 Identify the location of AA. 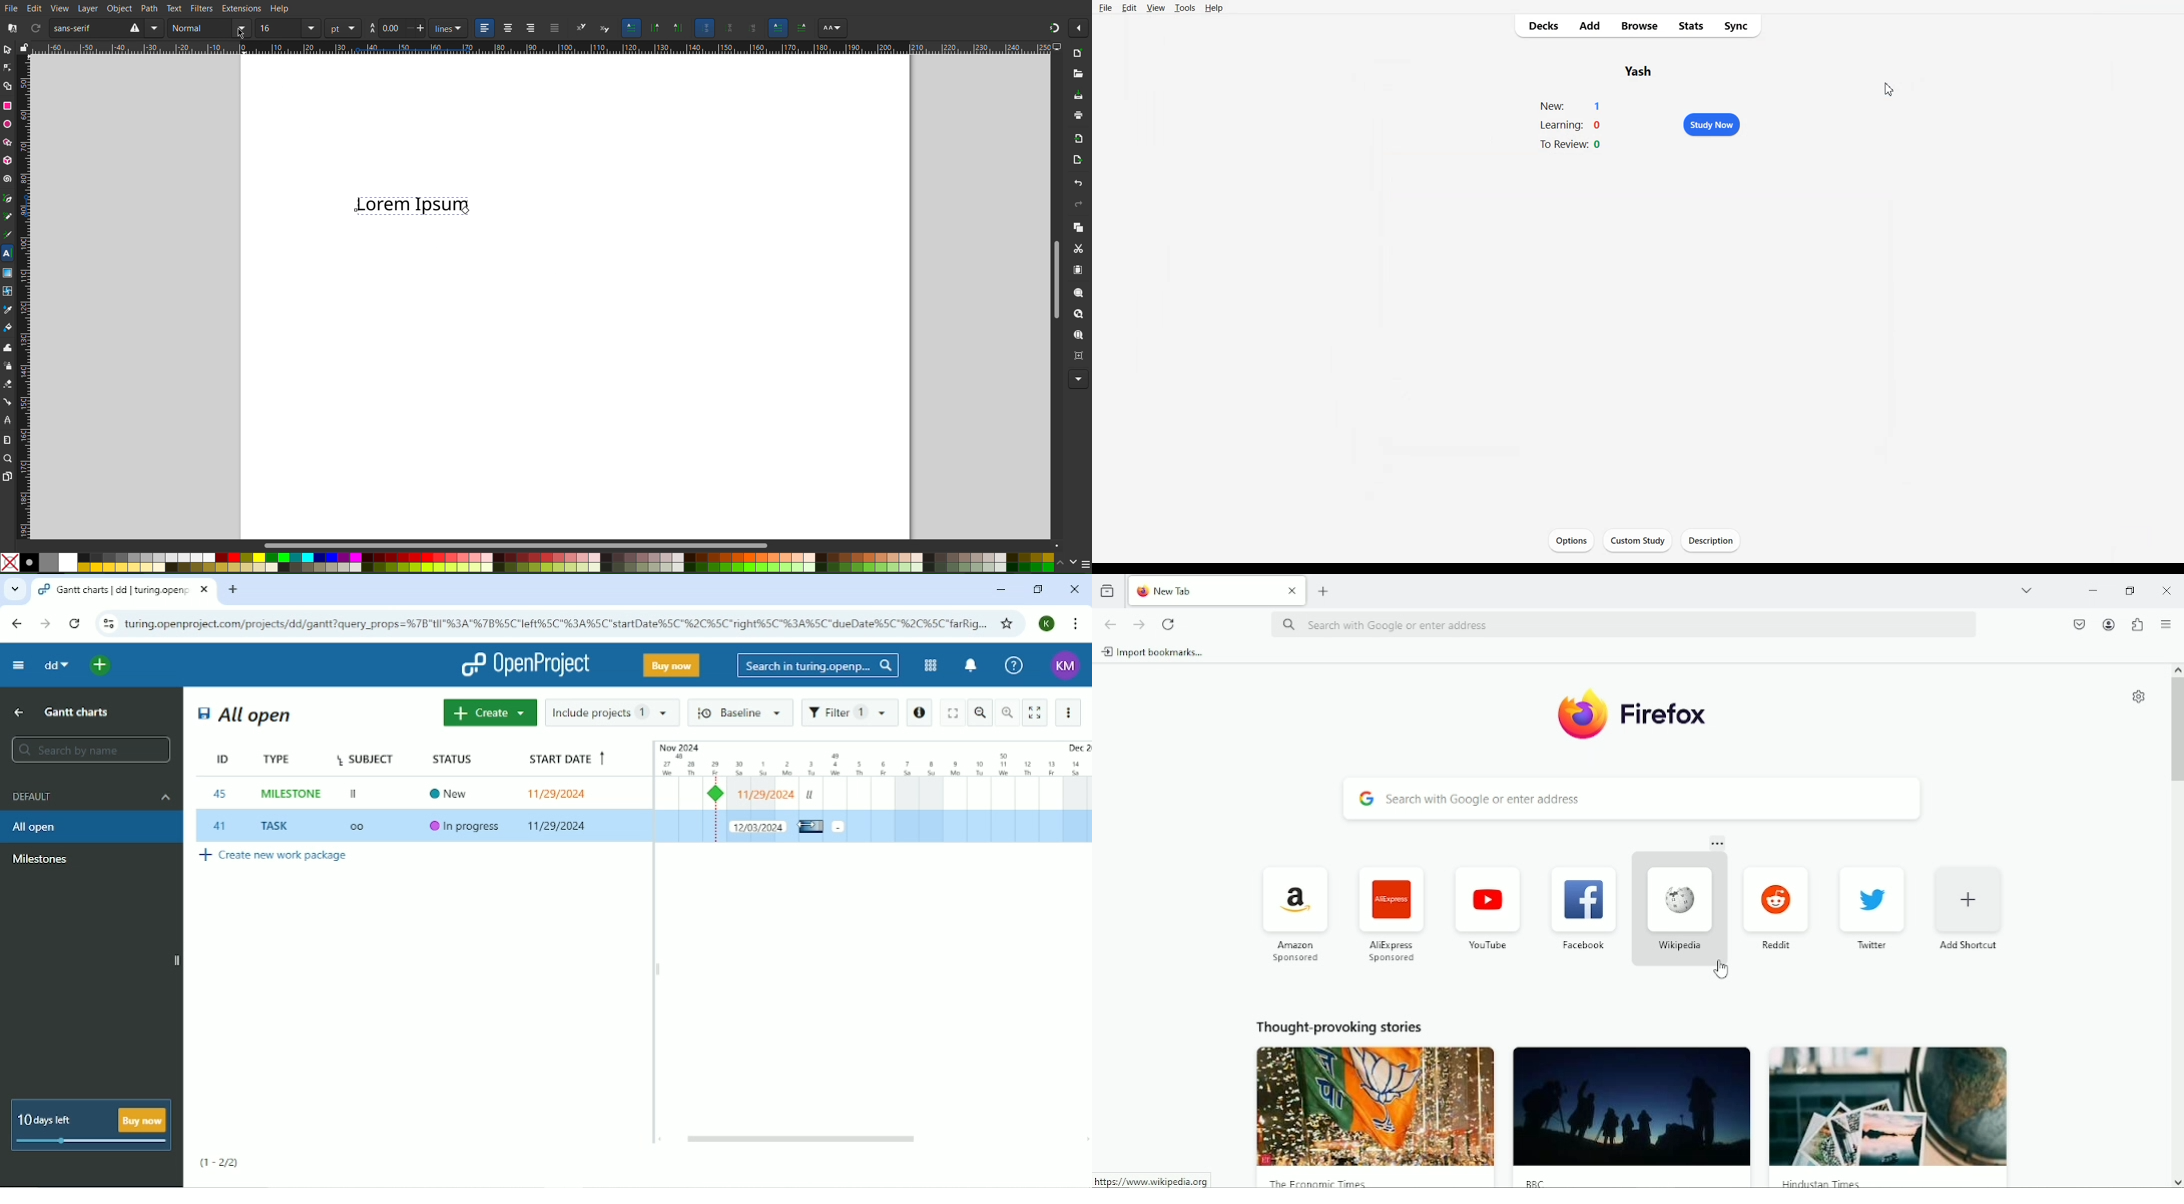
(801, 28).